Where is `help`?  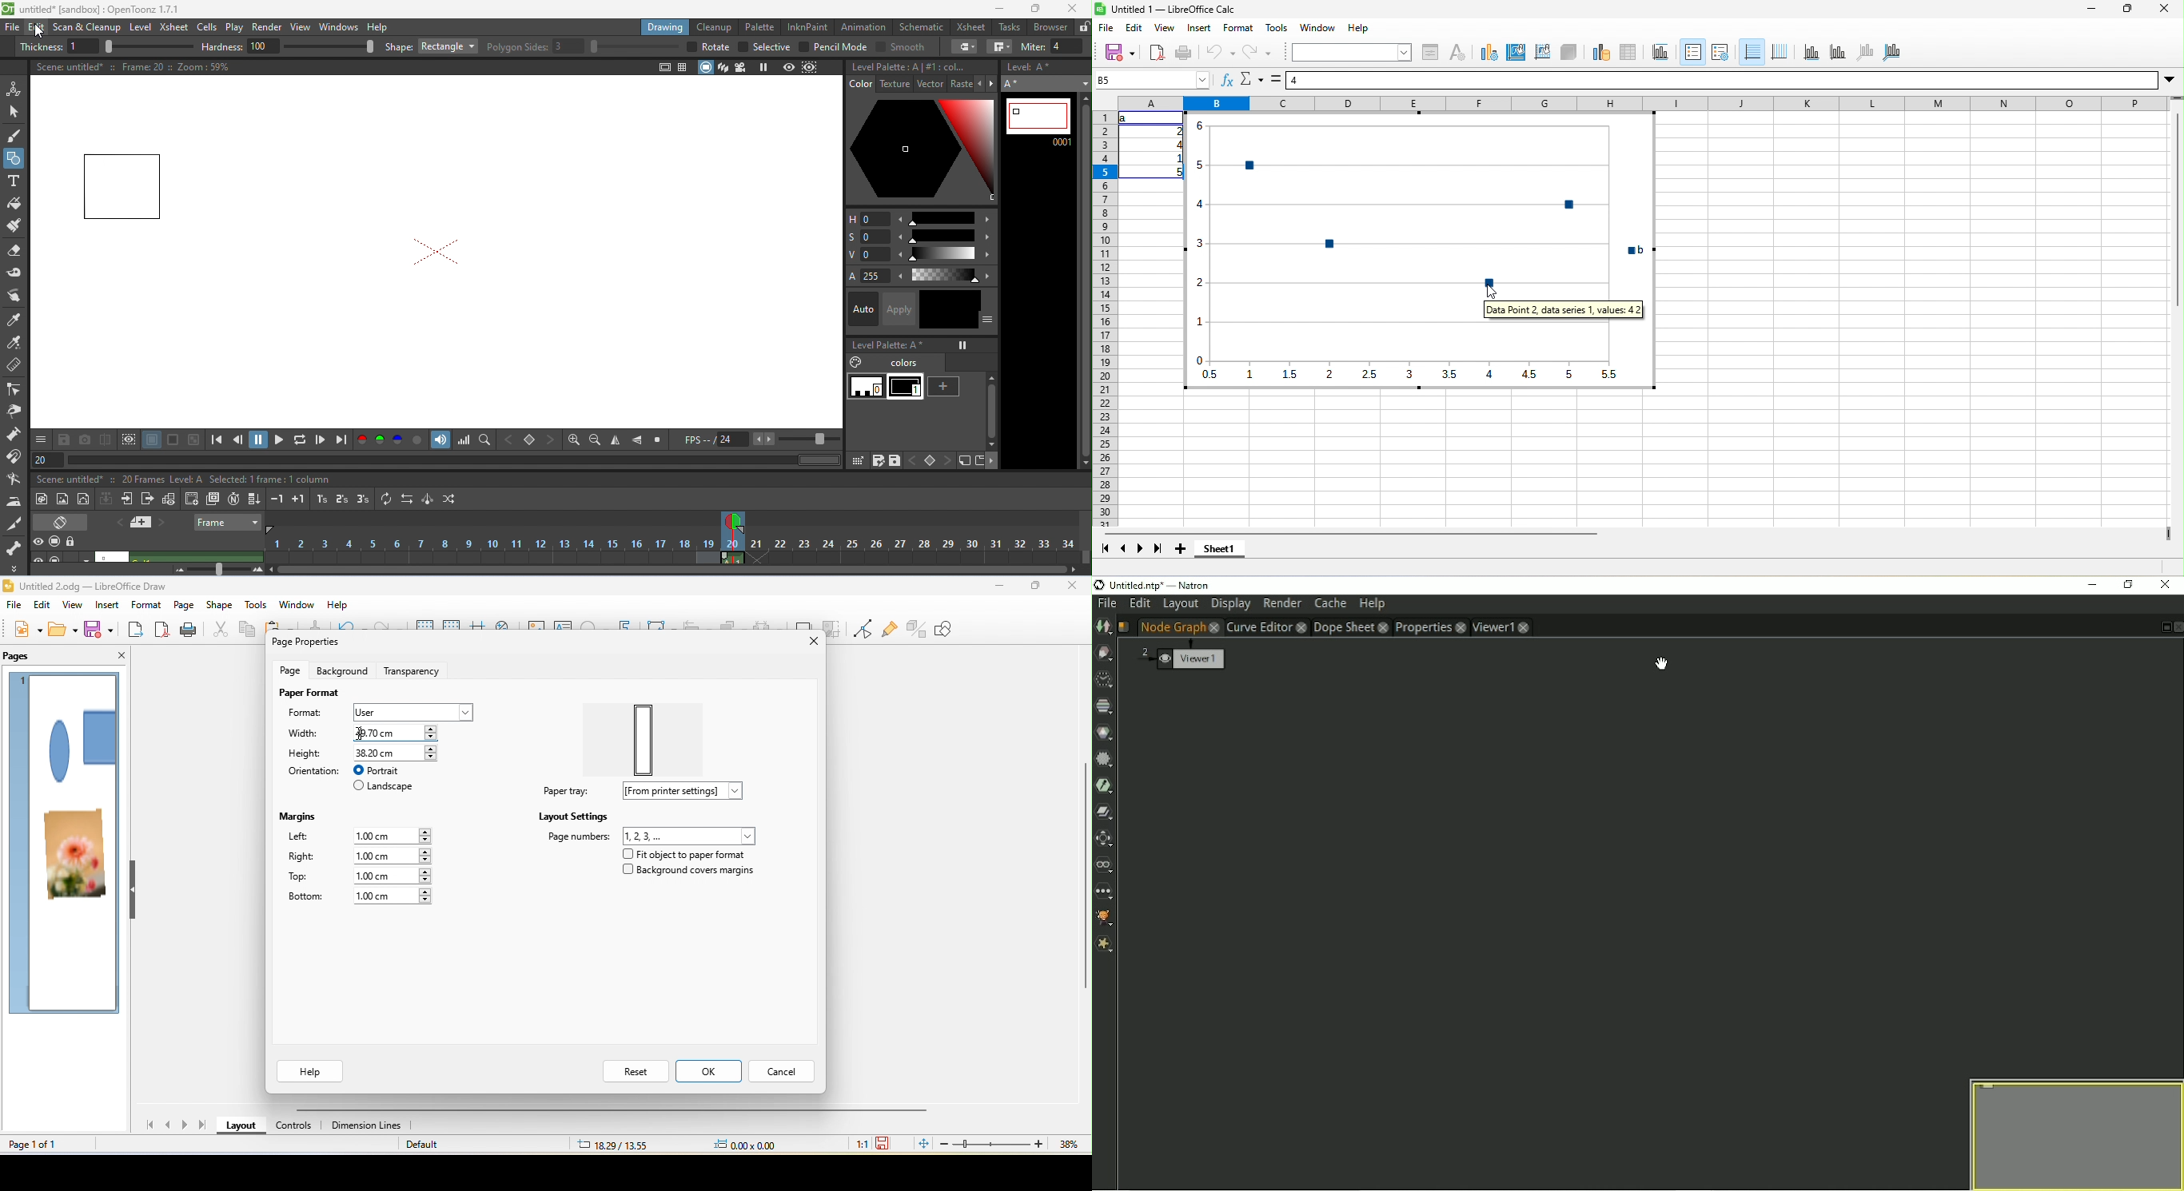
help is located at coordinates (377, 27).